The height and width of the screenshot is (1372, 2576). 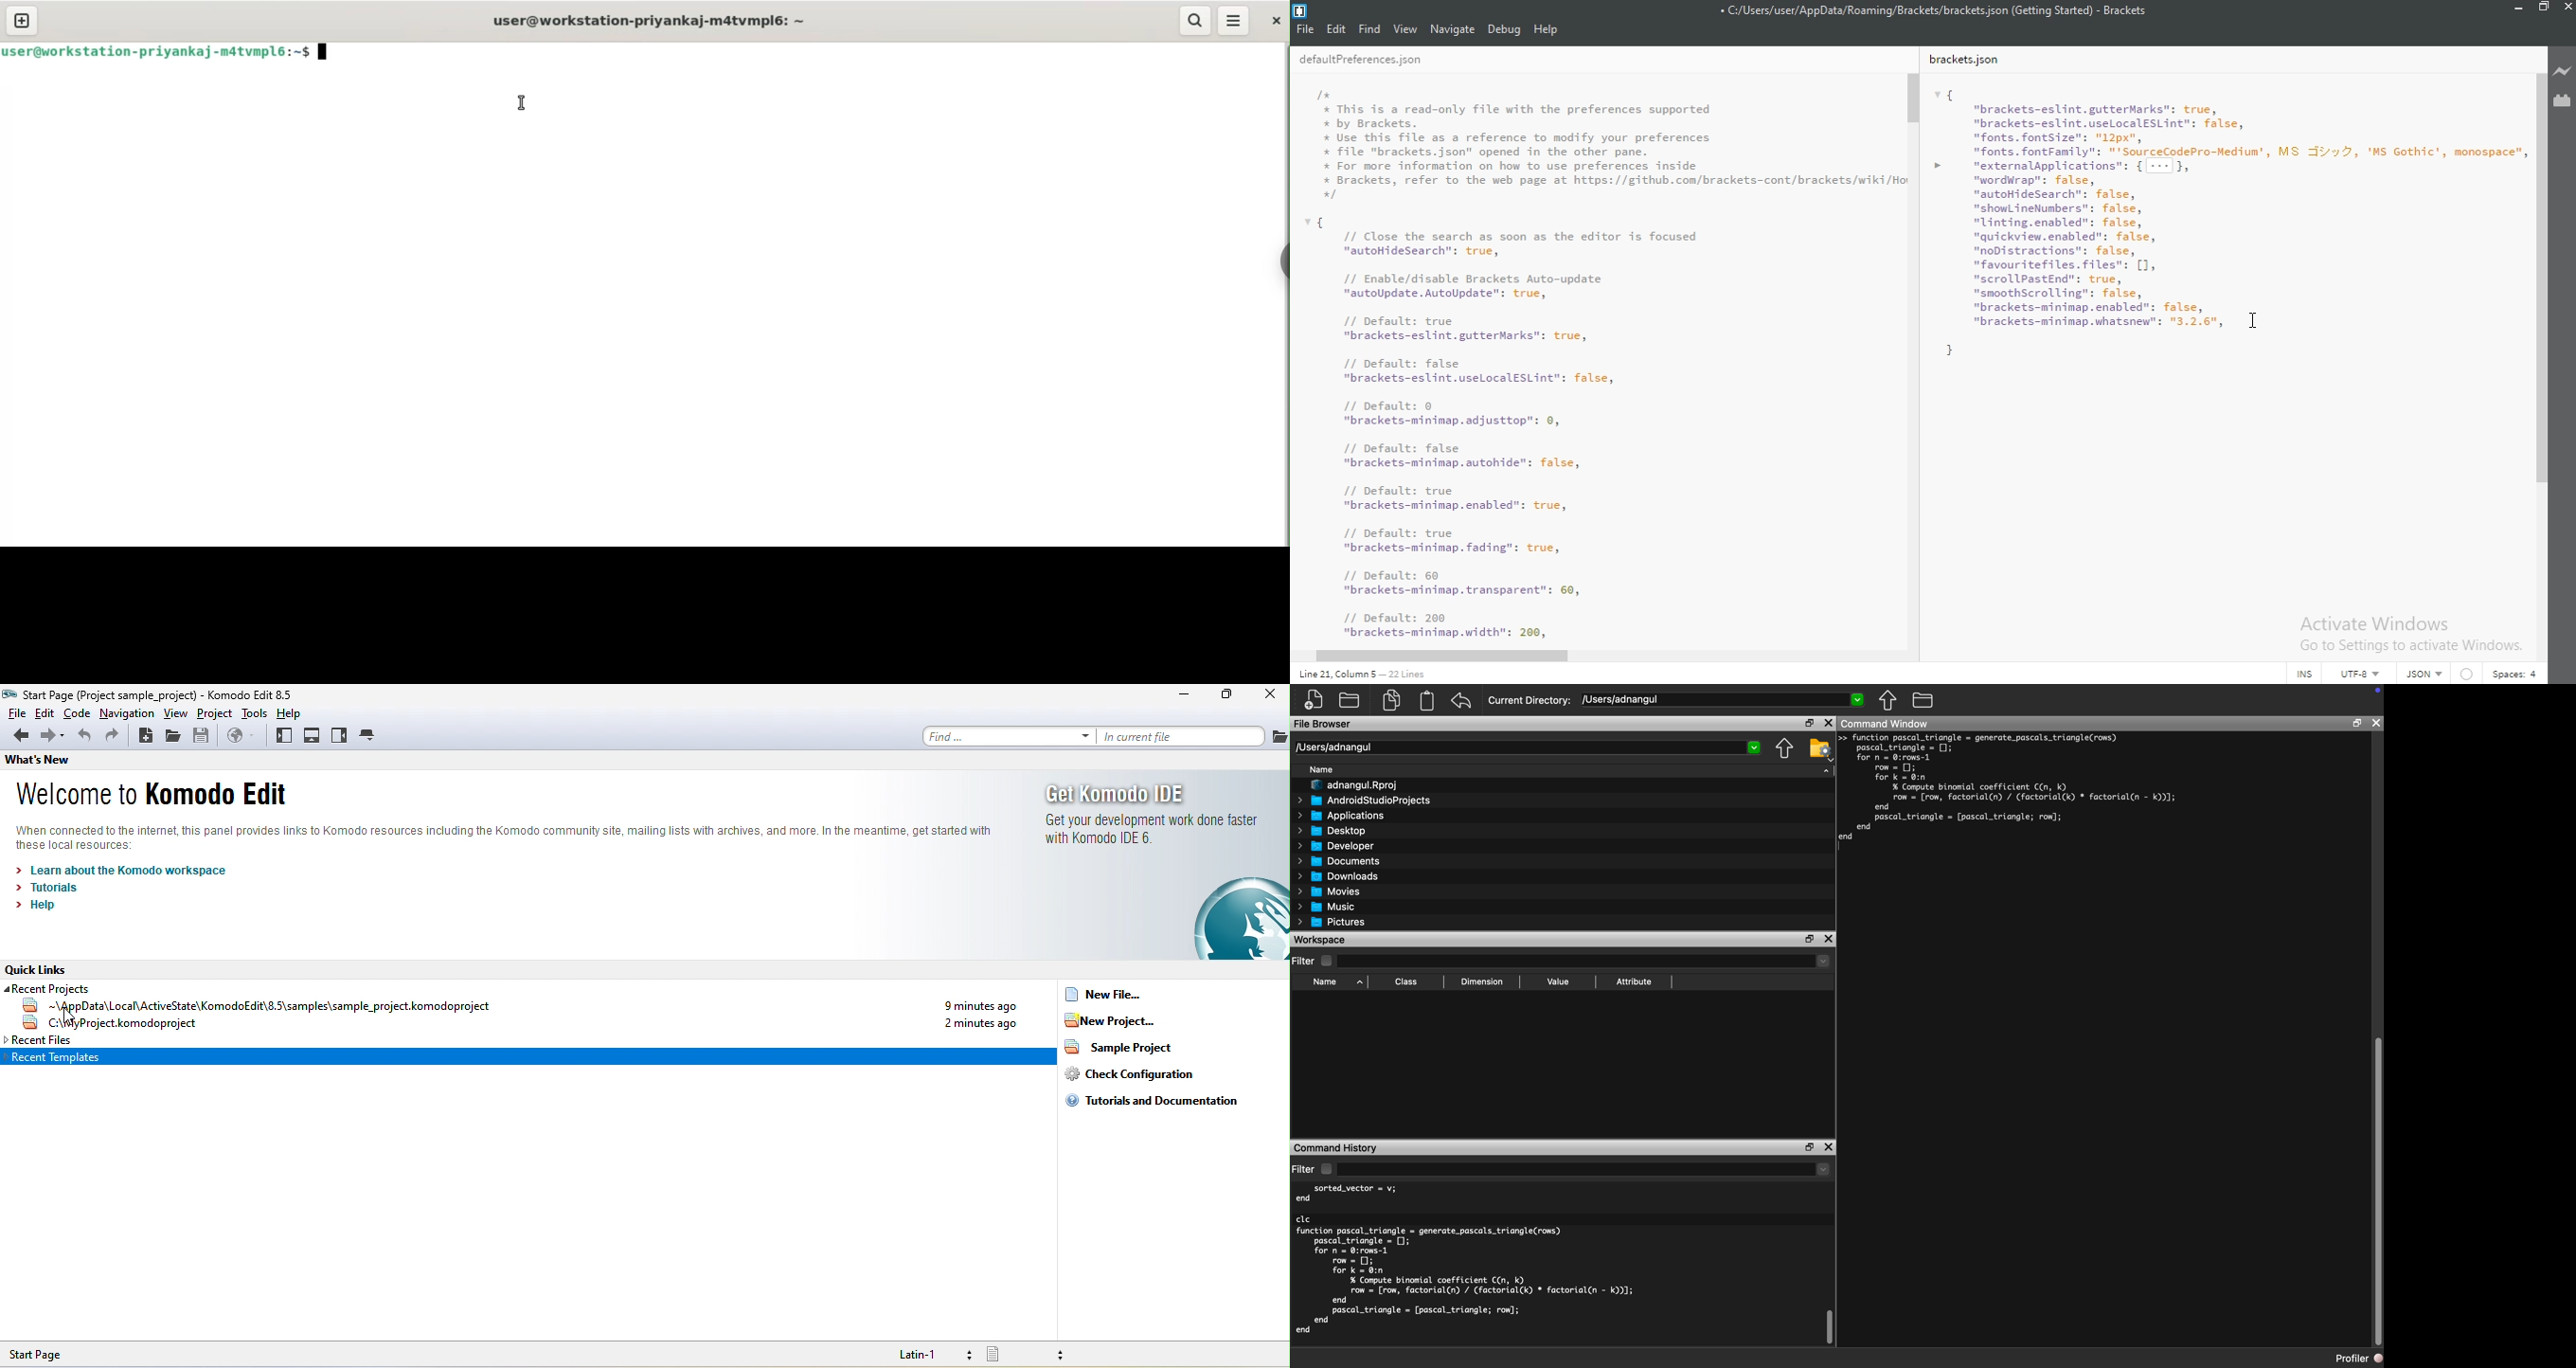 What do you see at coordinates (242, 734) in the screenshot?
I see `browse` at bounding box center [242, 734].